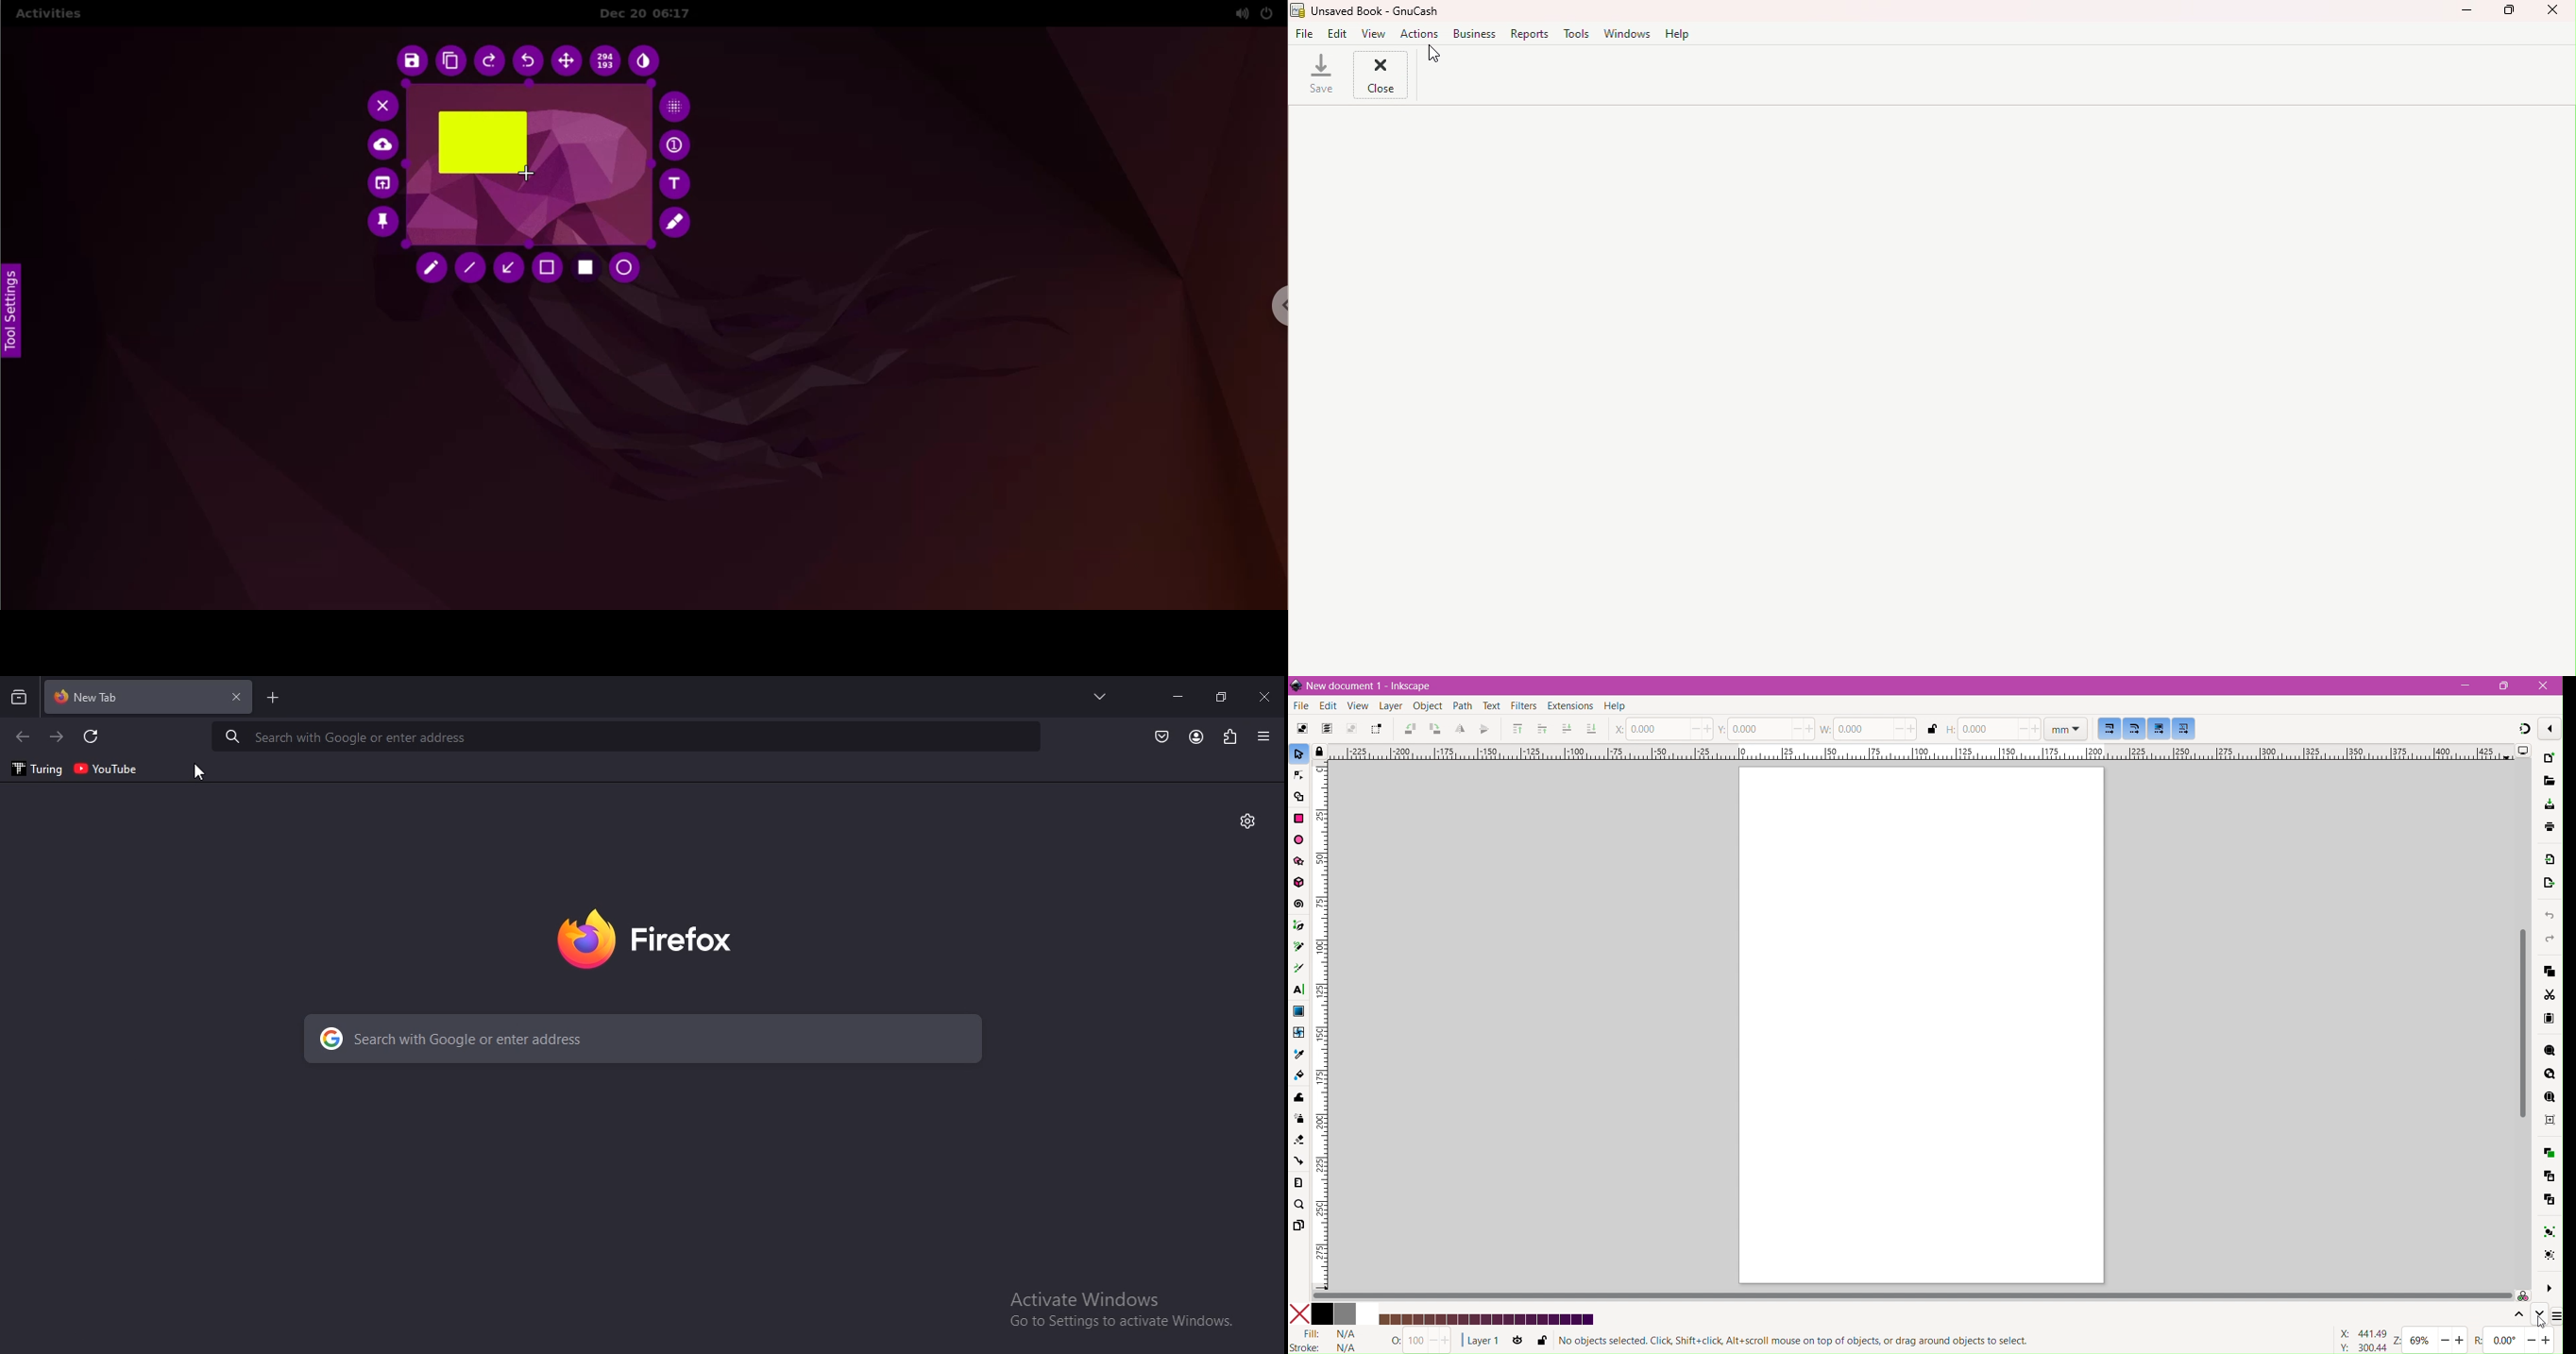 This screenshot has width=2576, height=1372. What do you see at coordinates (1909, 1296) in the screenshot?
I see `Horizontal Scroll Bar` at bounding box center [1909, 1296].